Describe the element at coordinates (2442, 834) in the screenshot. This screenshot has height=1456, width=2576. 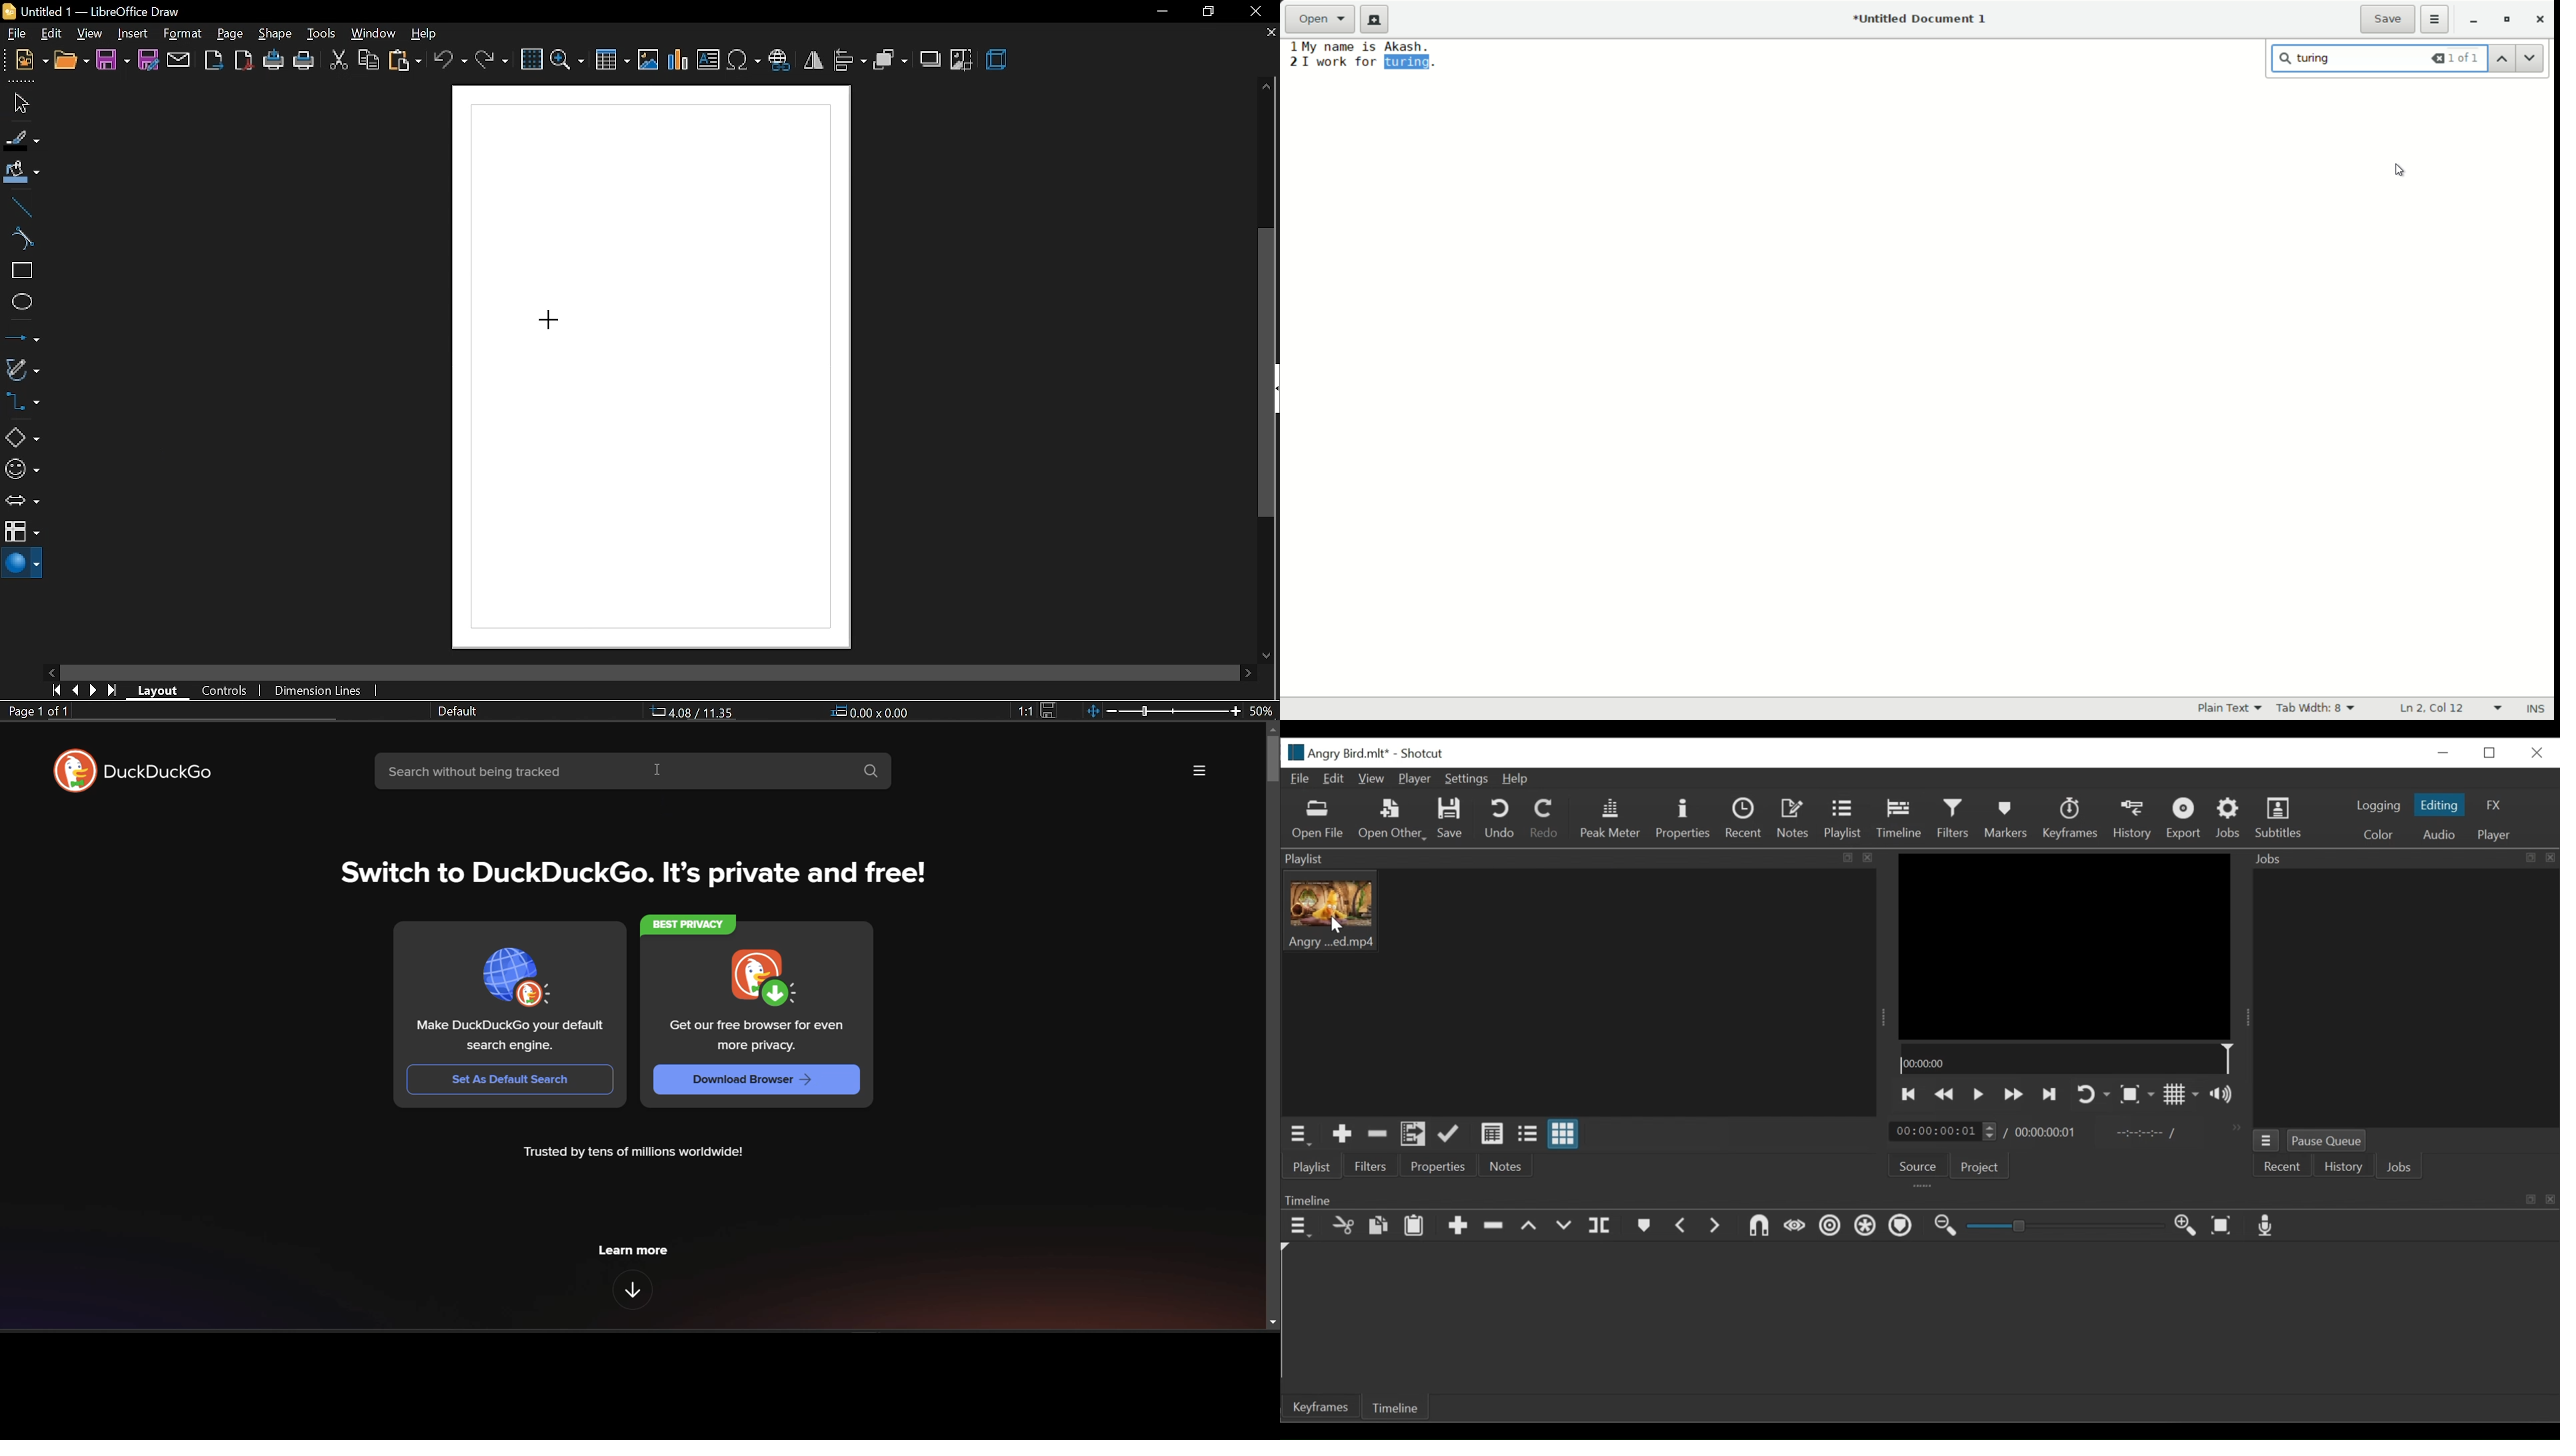
I see `Audio` at that location.